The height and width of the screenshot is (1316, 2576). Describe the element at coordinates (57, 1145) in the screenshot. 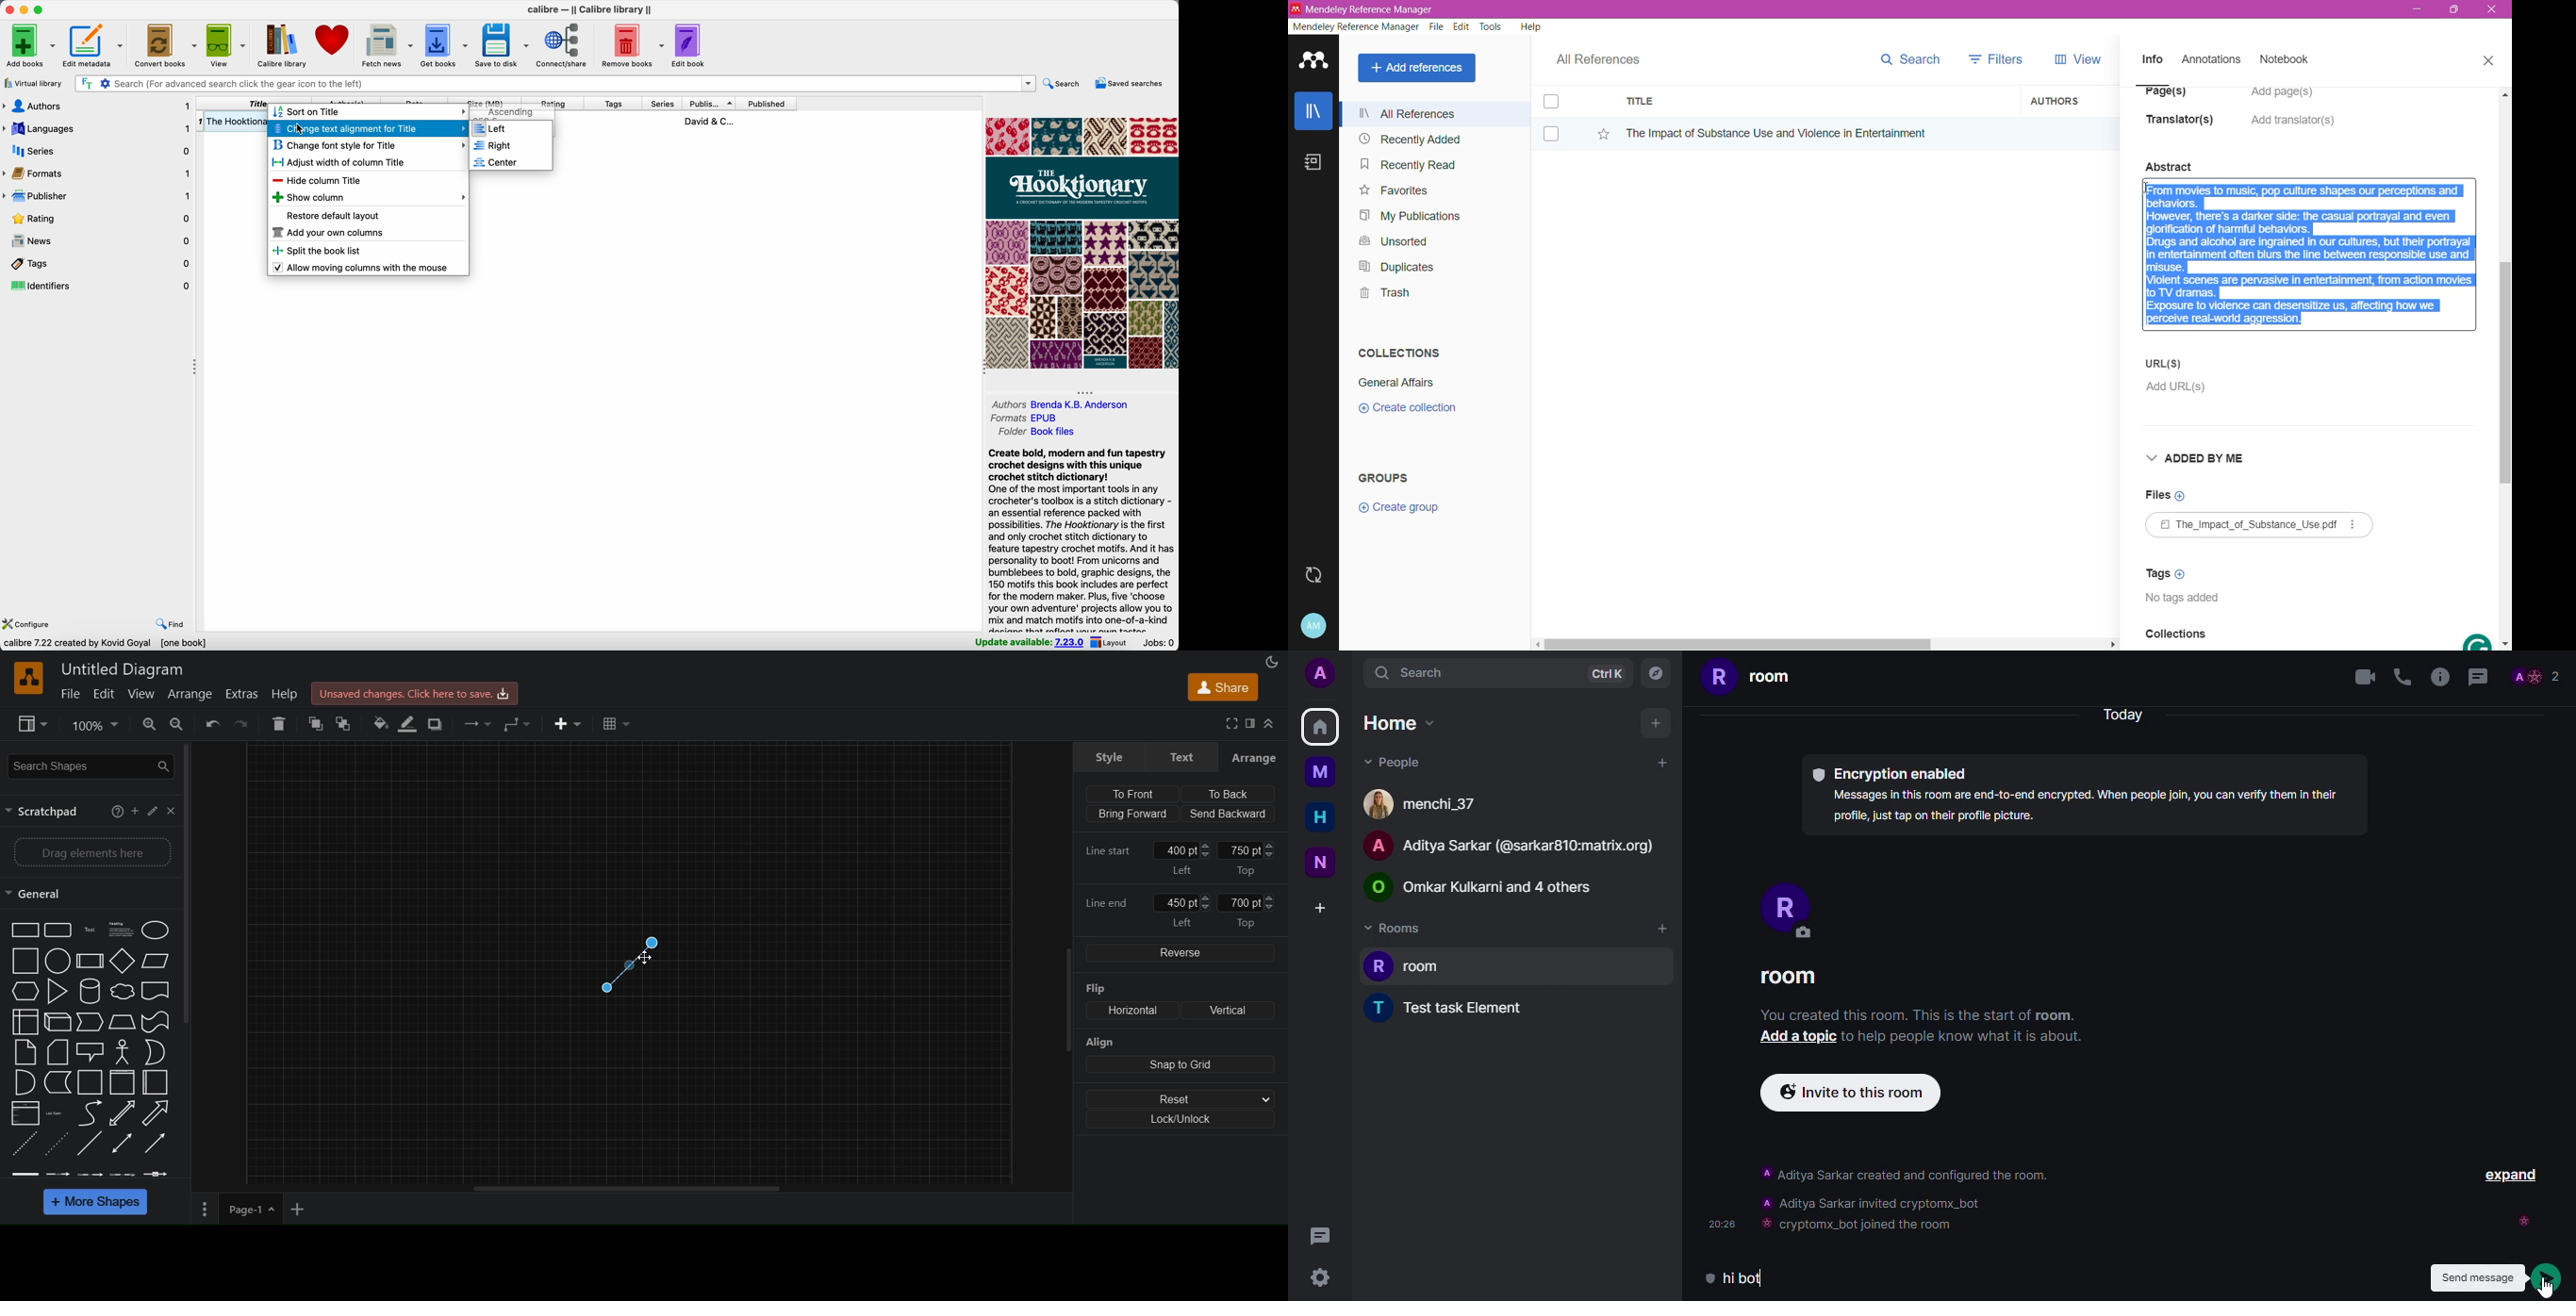

I see `dotted line` at that location.